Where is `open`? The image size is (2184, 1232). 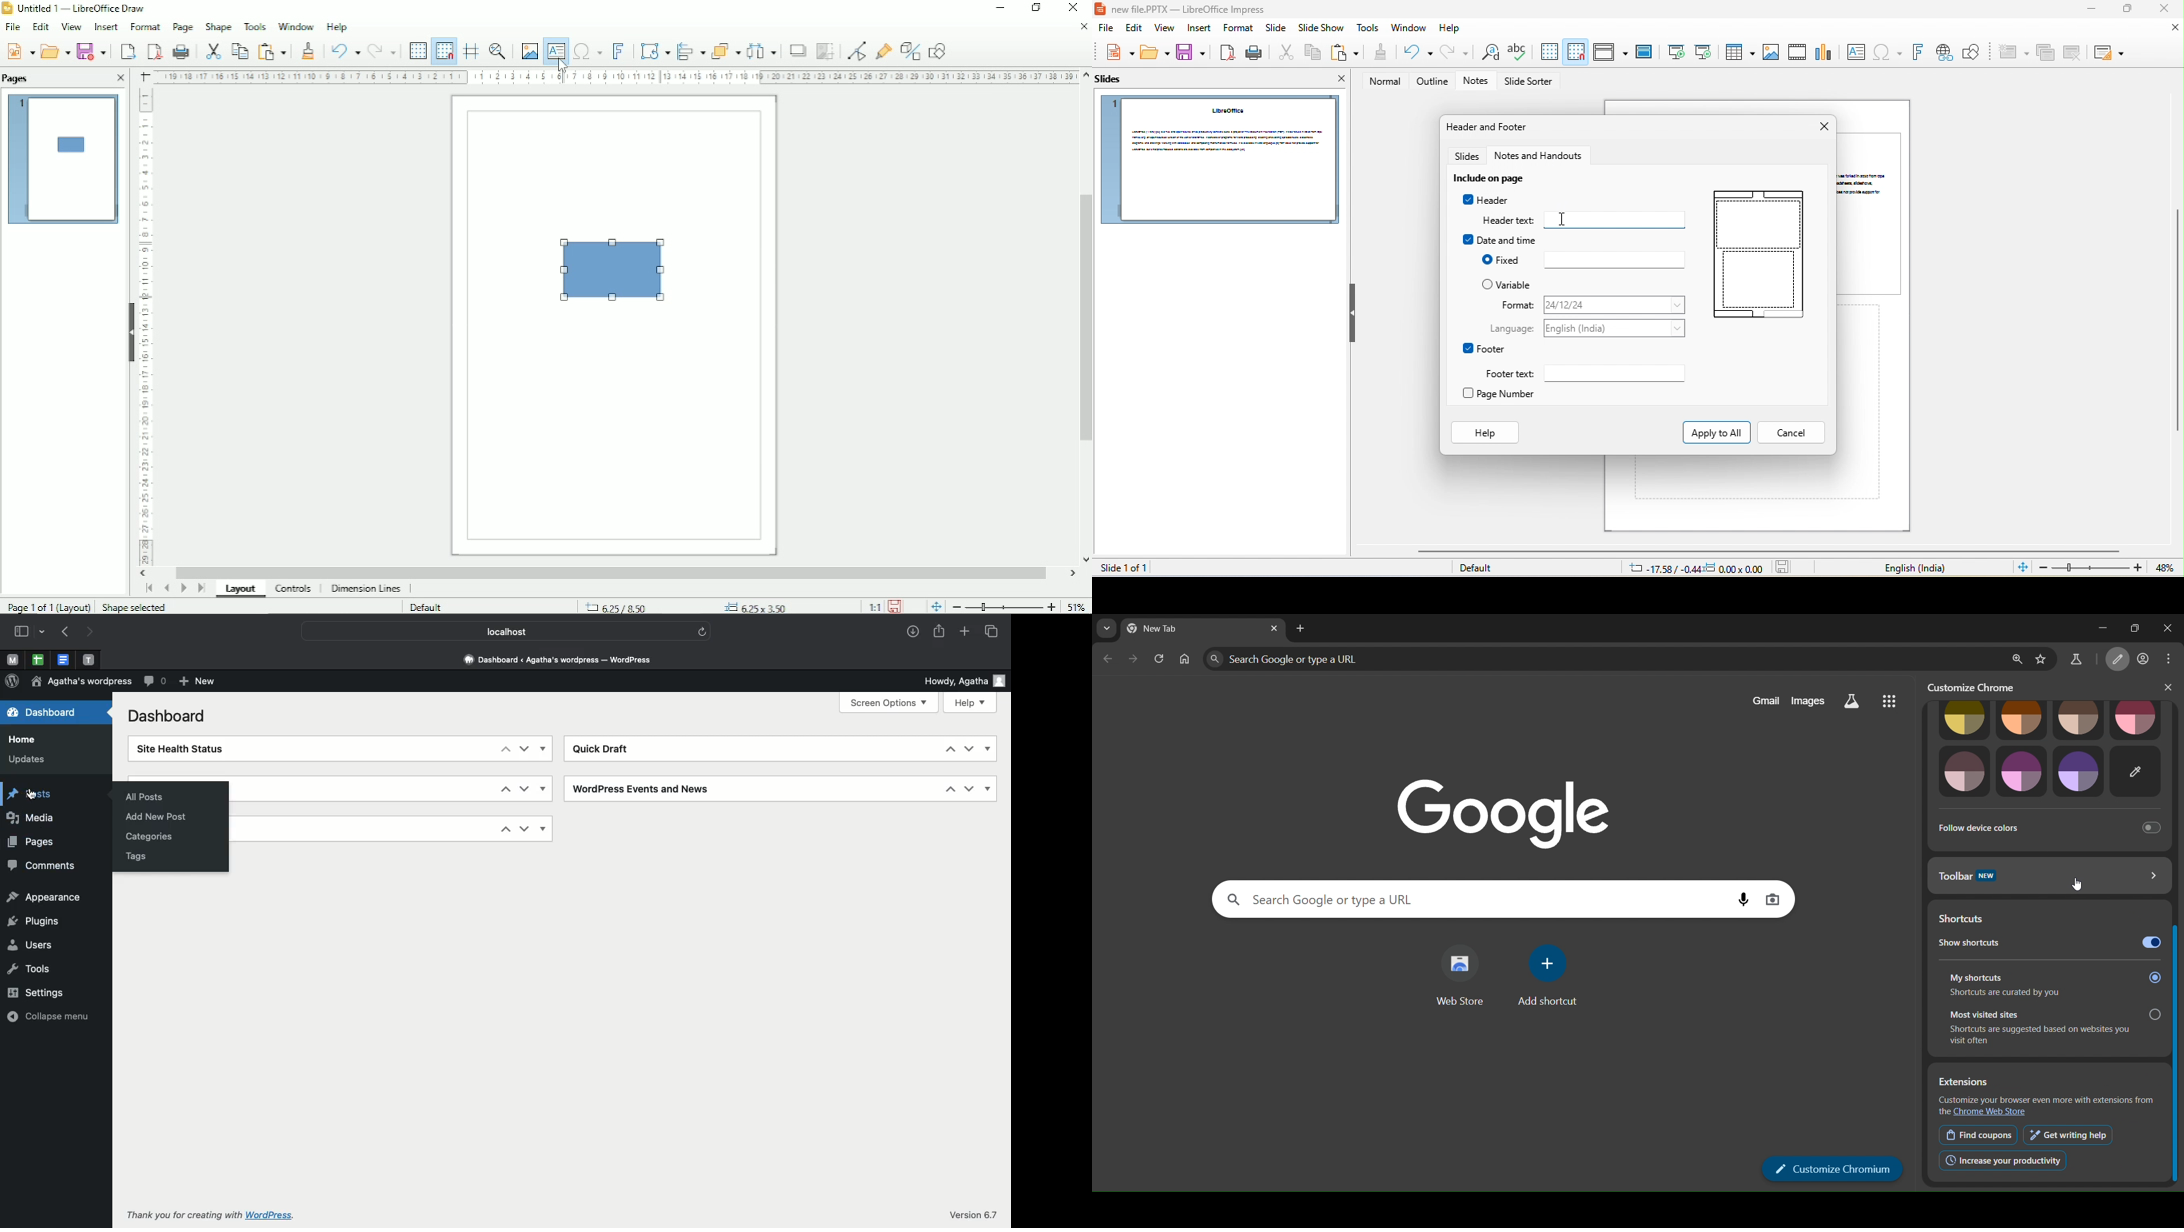 open is located at coordinates (1156, 54).